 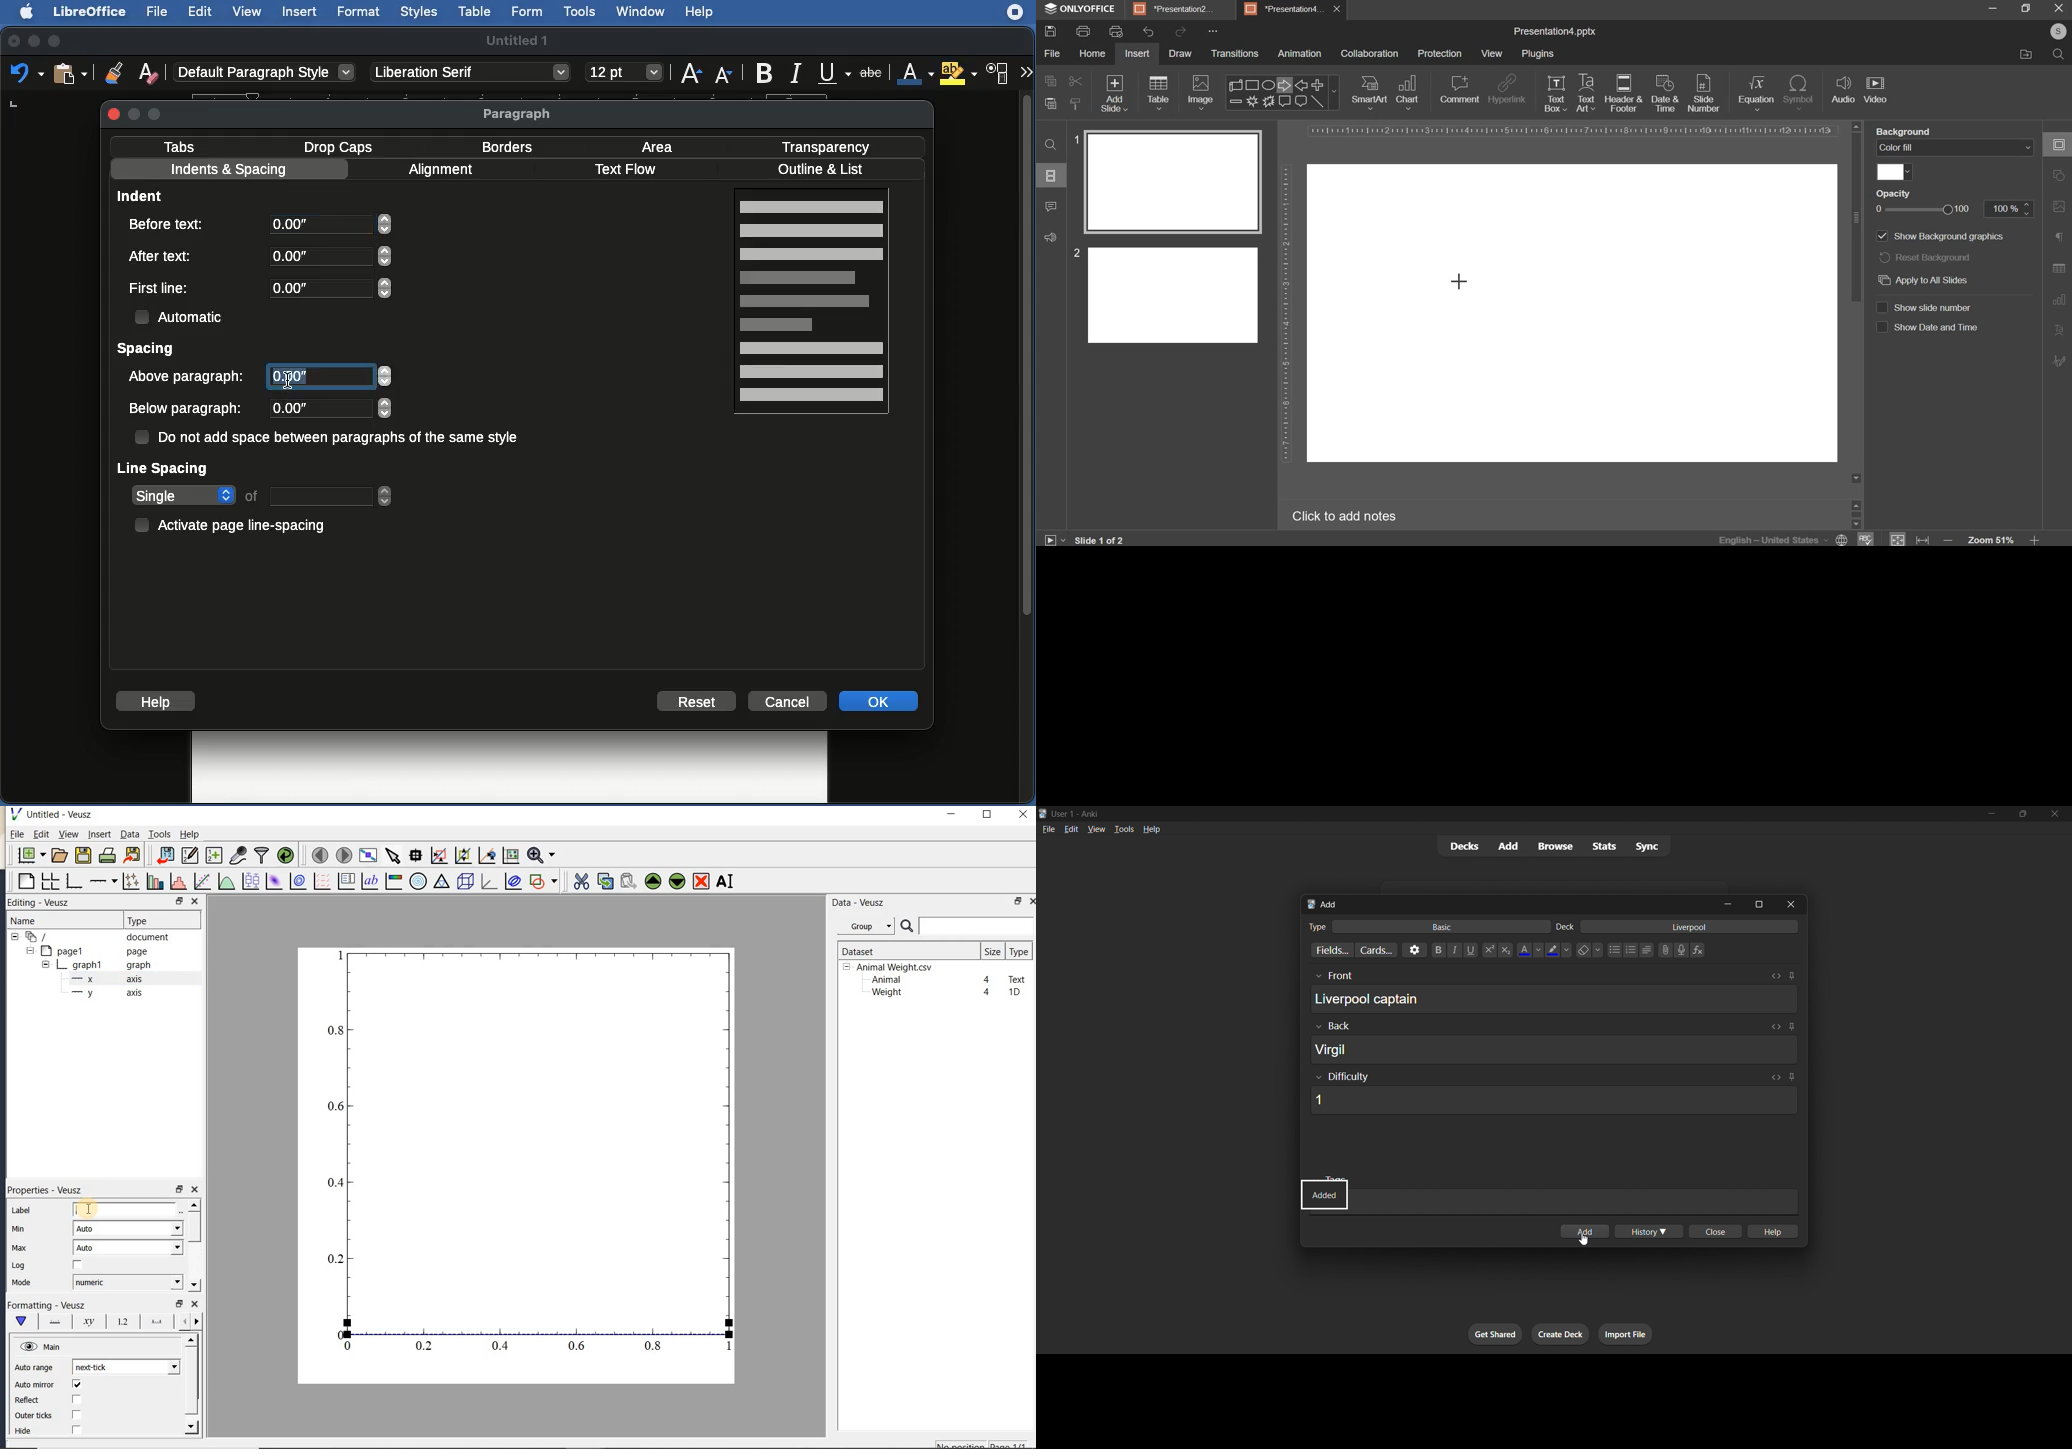 I want to click on remove the selected widget, so click(x=700, y=882).